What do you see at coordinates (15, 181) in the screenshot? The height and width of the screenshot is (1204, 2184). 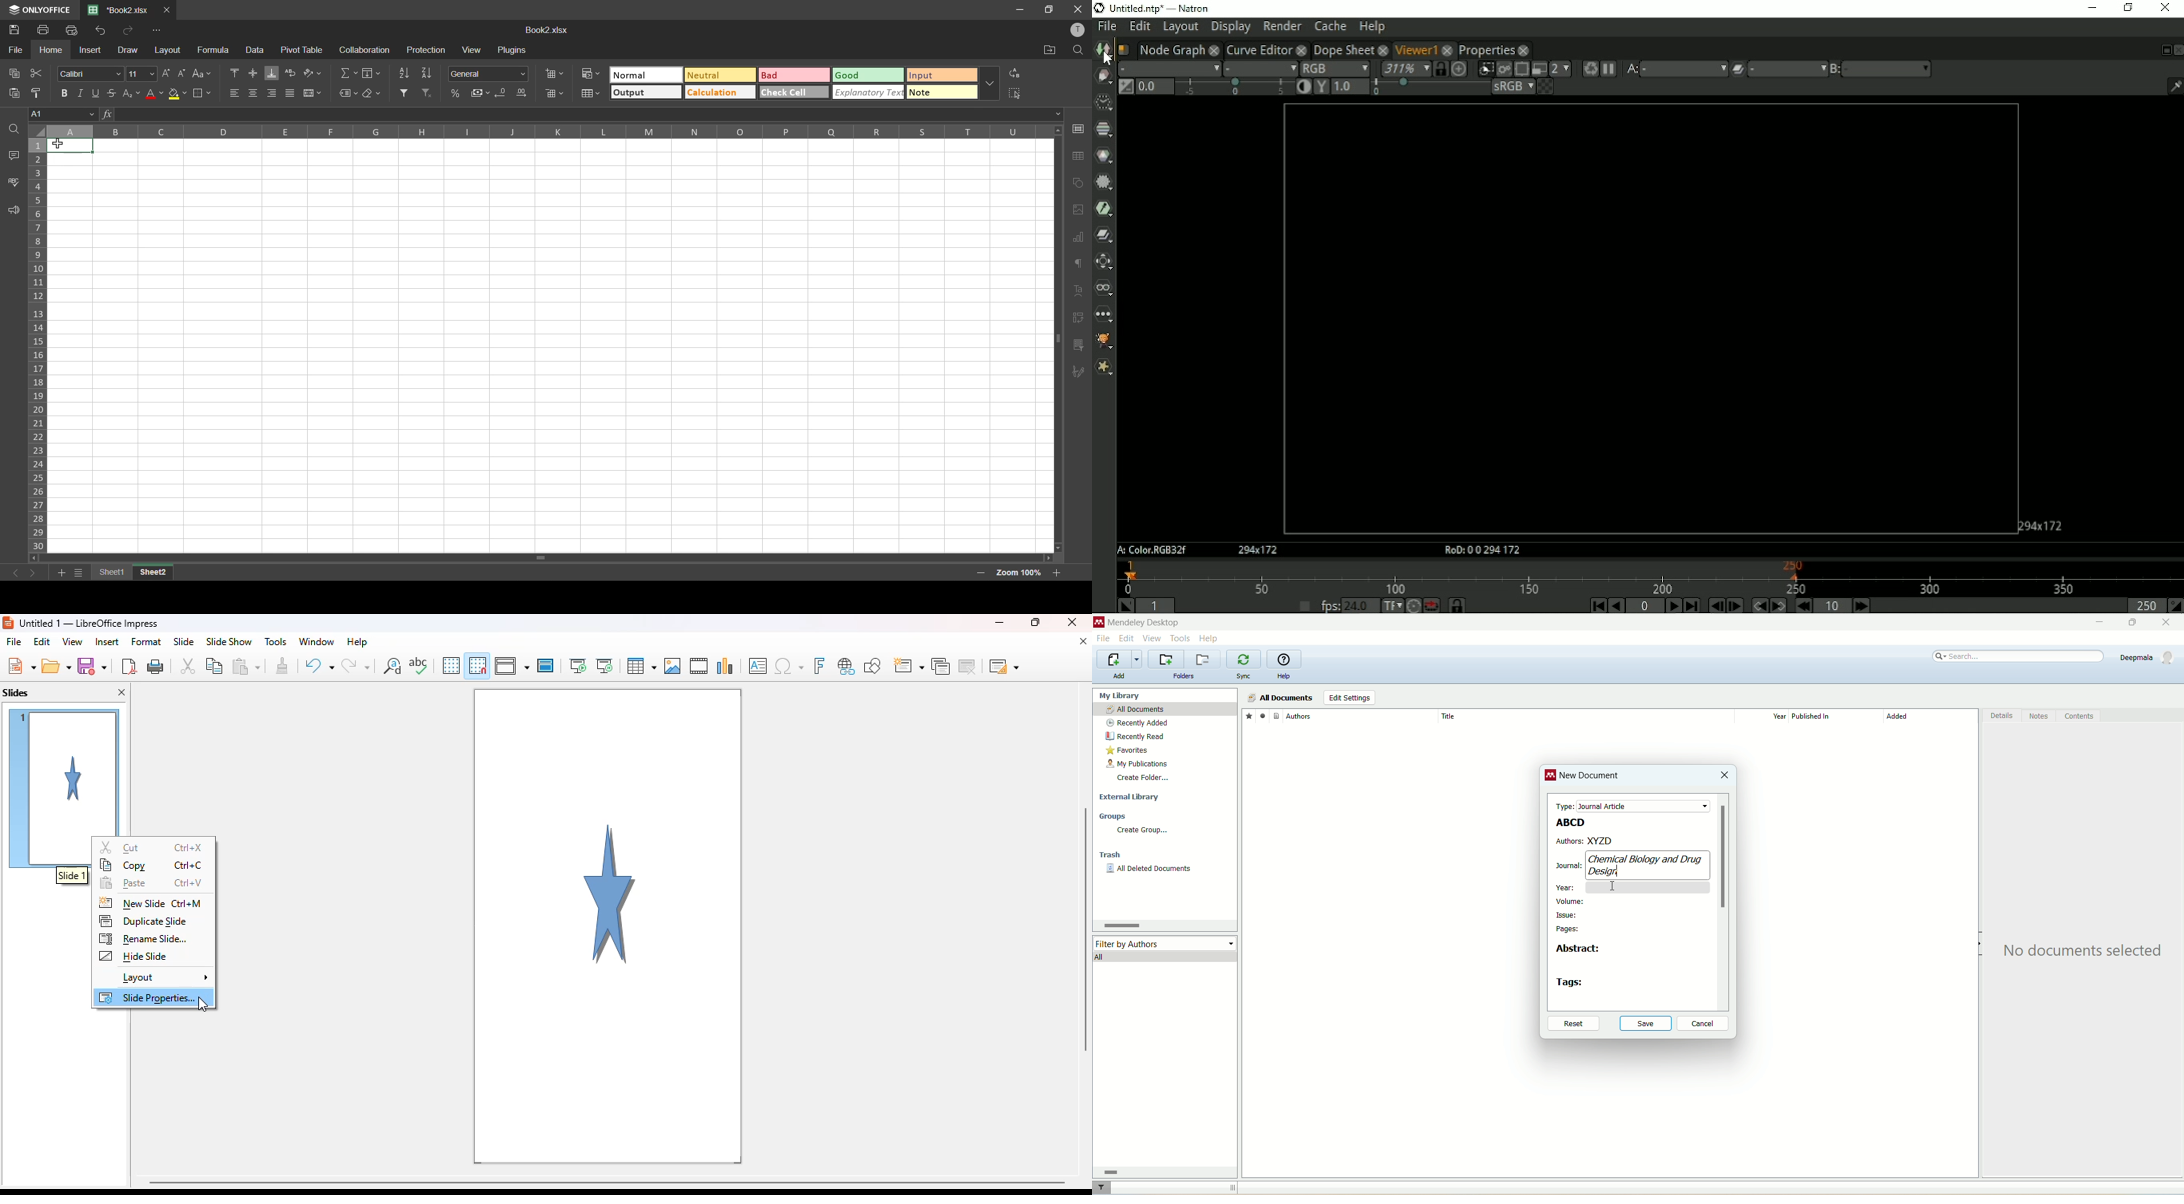 I see `spellcheck` at bounding box center [15, 181].